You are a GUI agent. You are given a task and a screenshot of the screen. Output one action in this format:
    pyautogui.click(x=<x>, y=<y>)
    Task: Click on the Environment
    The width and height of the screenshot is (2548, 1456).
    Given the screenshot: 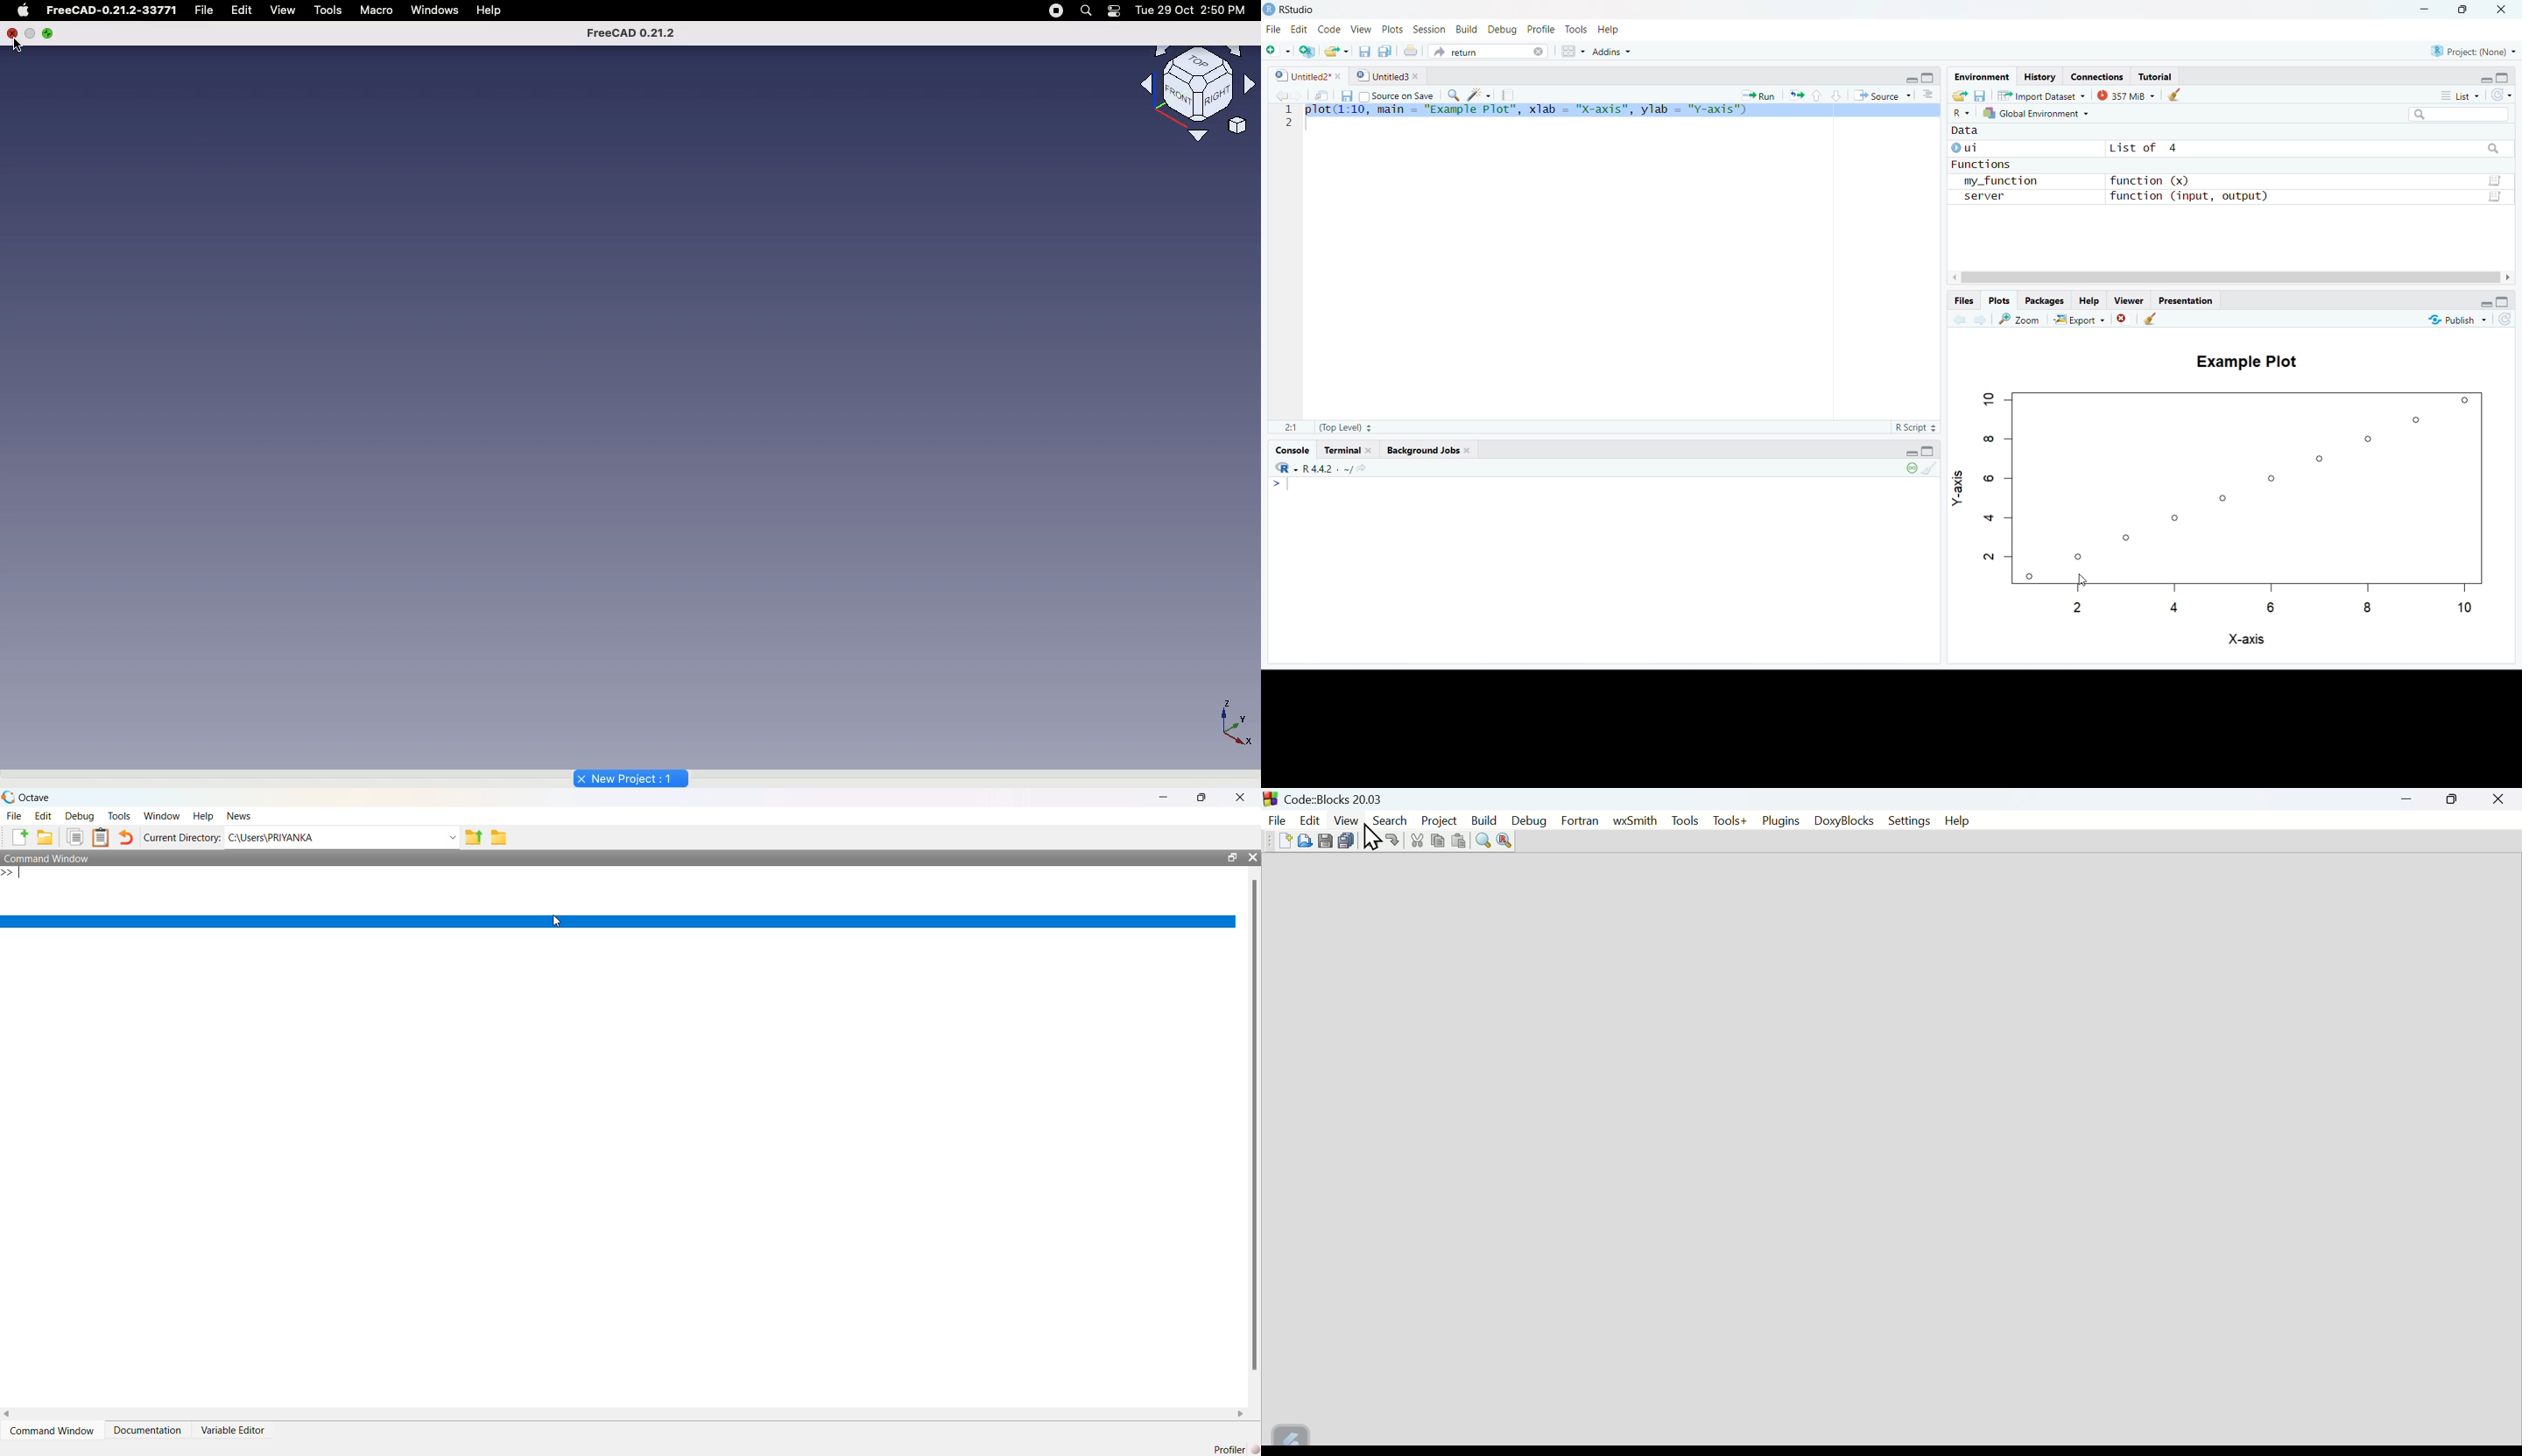 What is the action you would take?
    pyautogui.click(x=1981, y=76)
    